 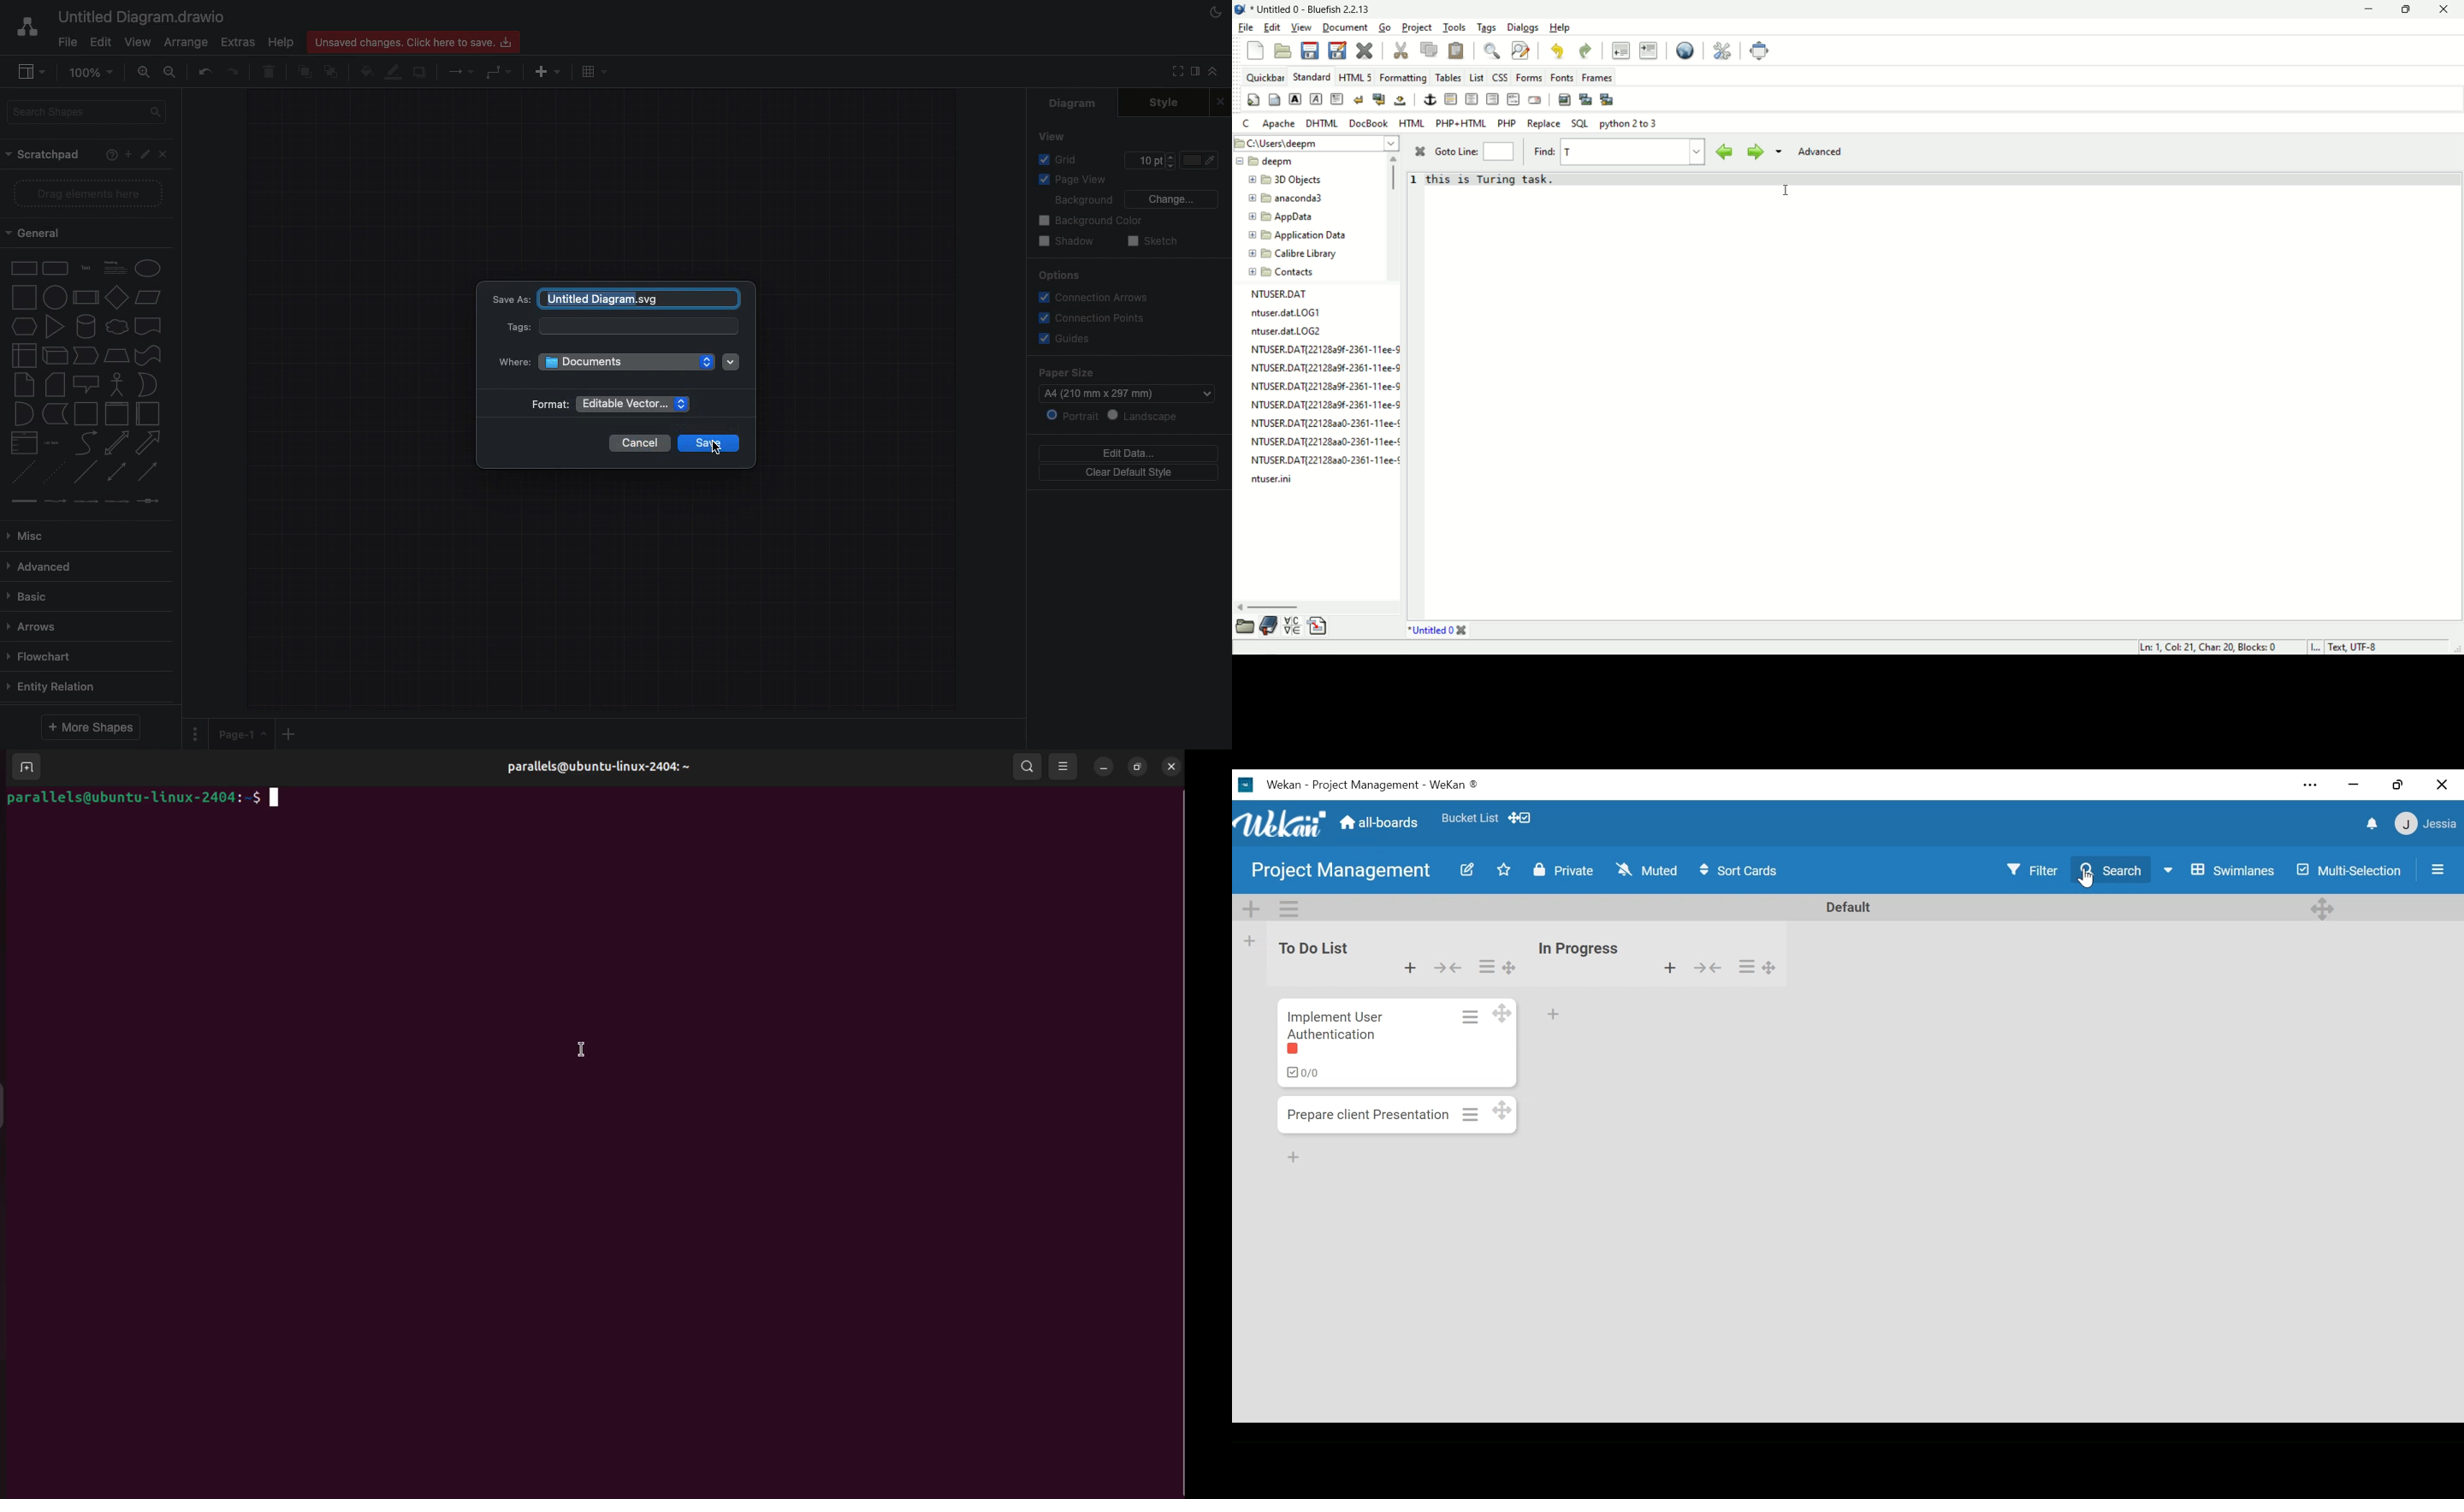 I want to click on maximize, so click(x=2409, y=11).